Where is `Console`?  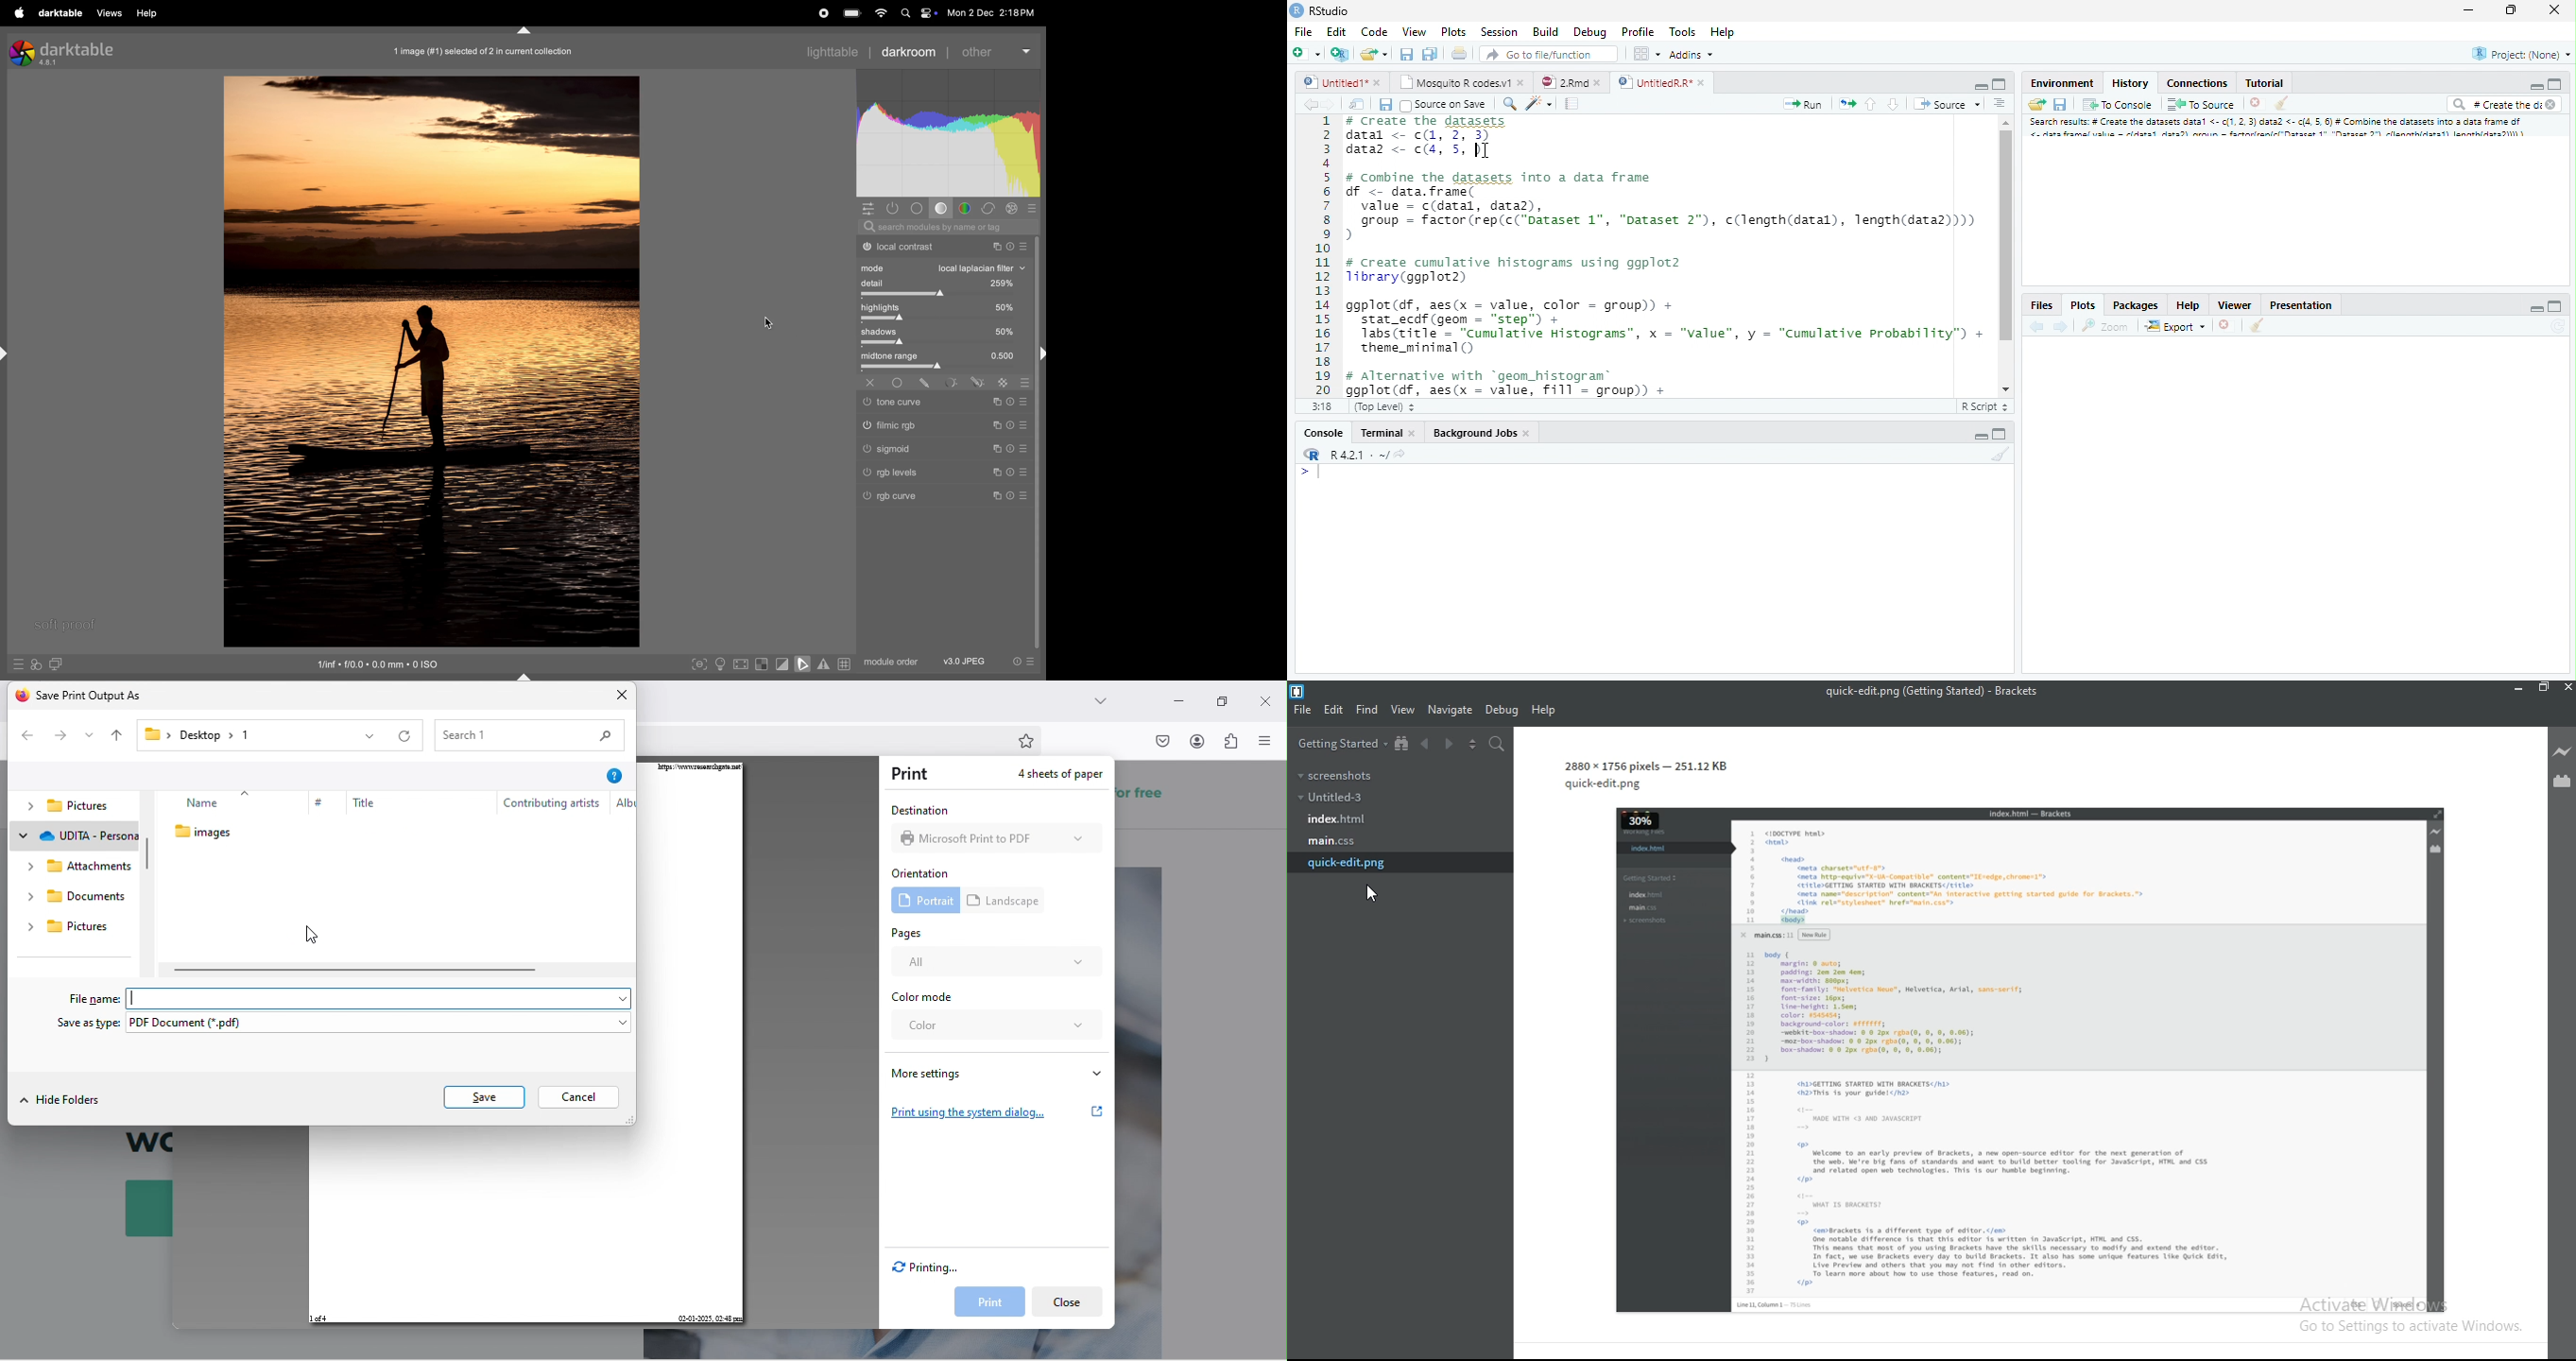 Console is located at coordinates (1327, 432).